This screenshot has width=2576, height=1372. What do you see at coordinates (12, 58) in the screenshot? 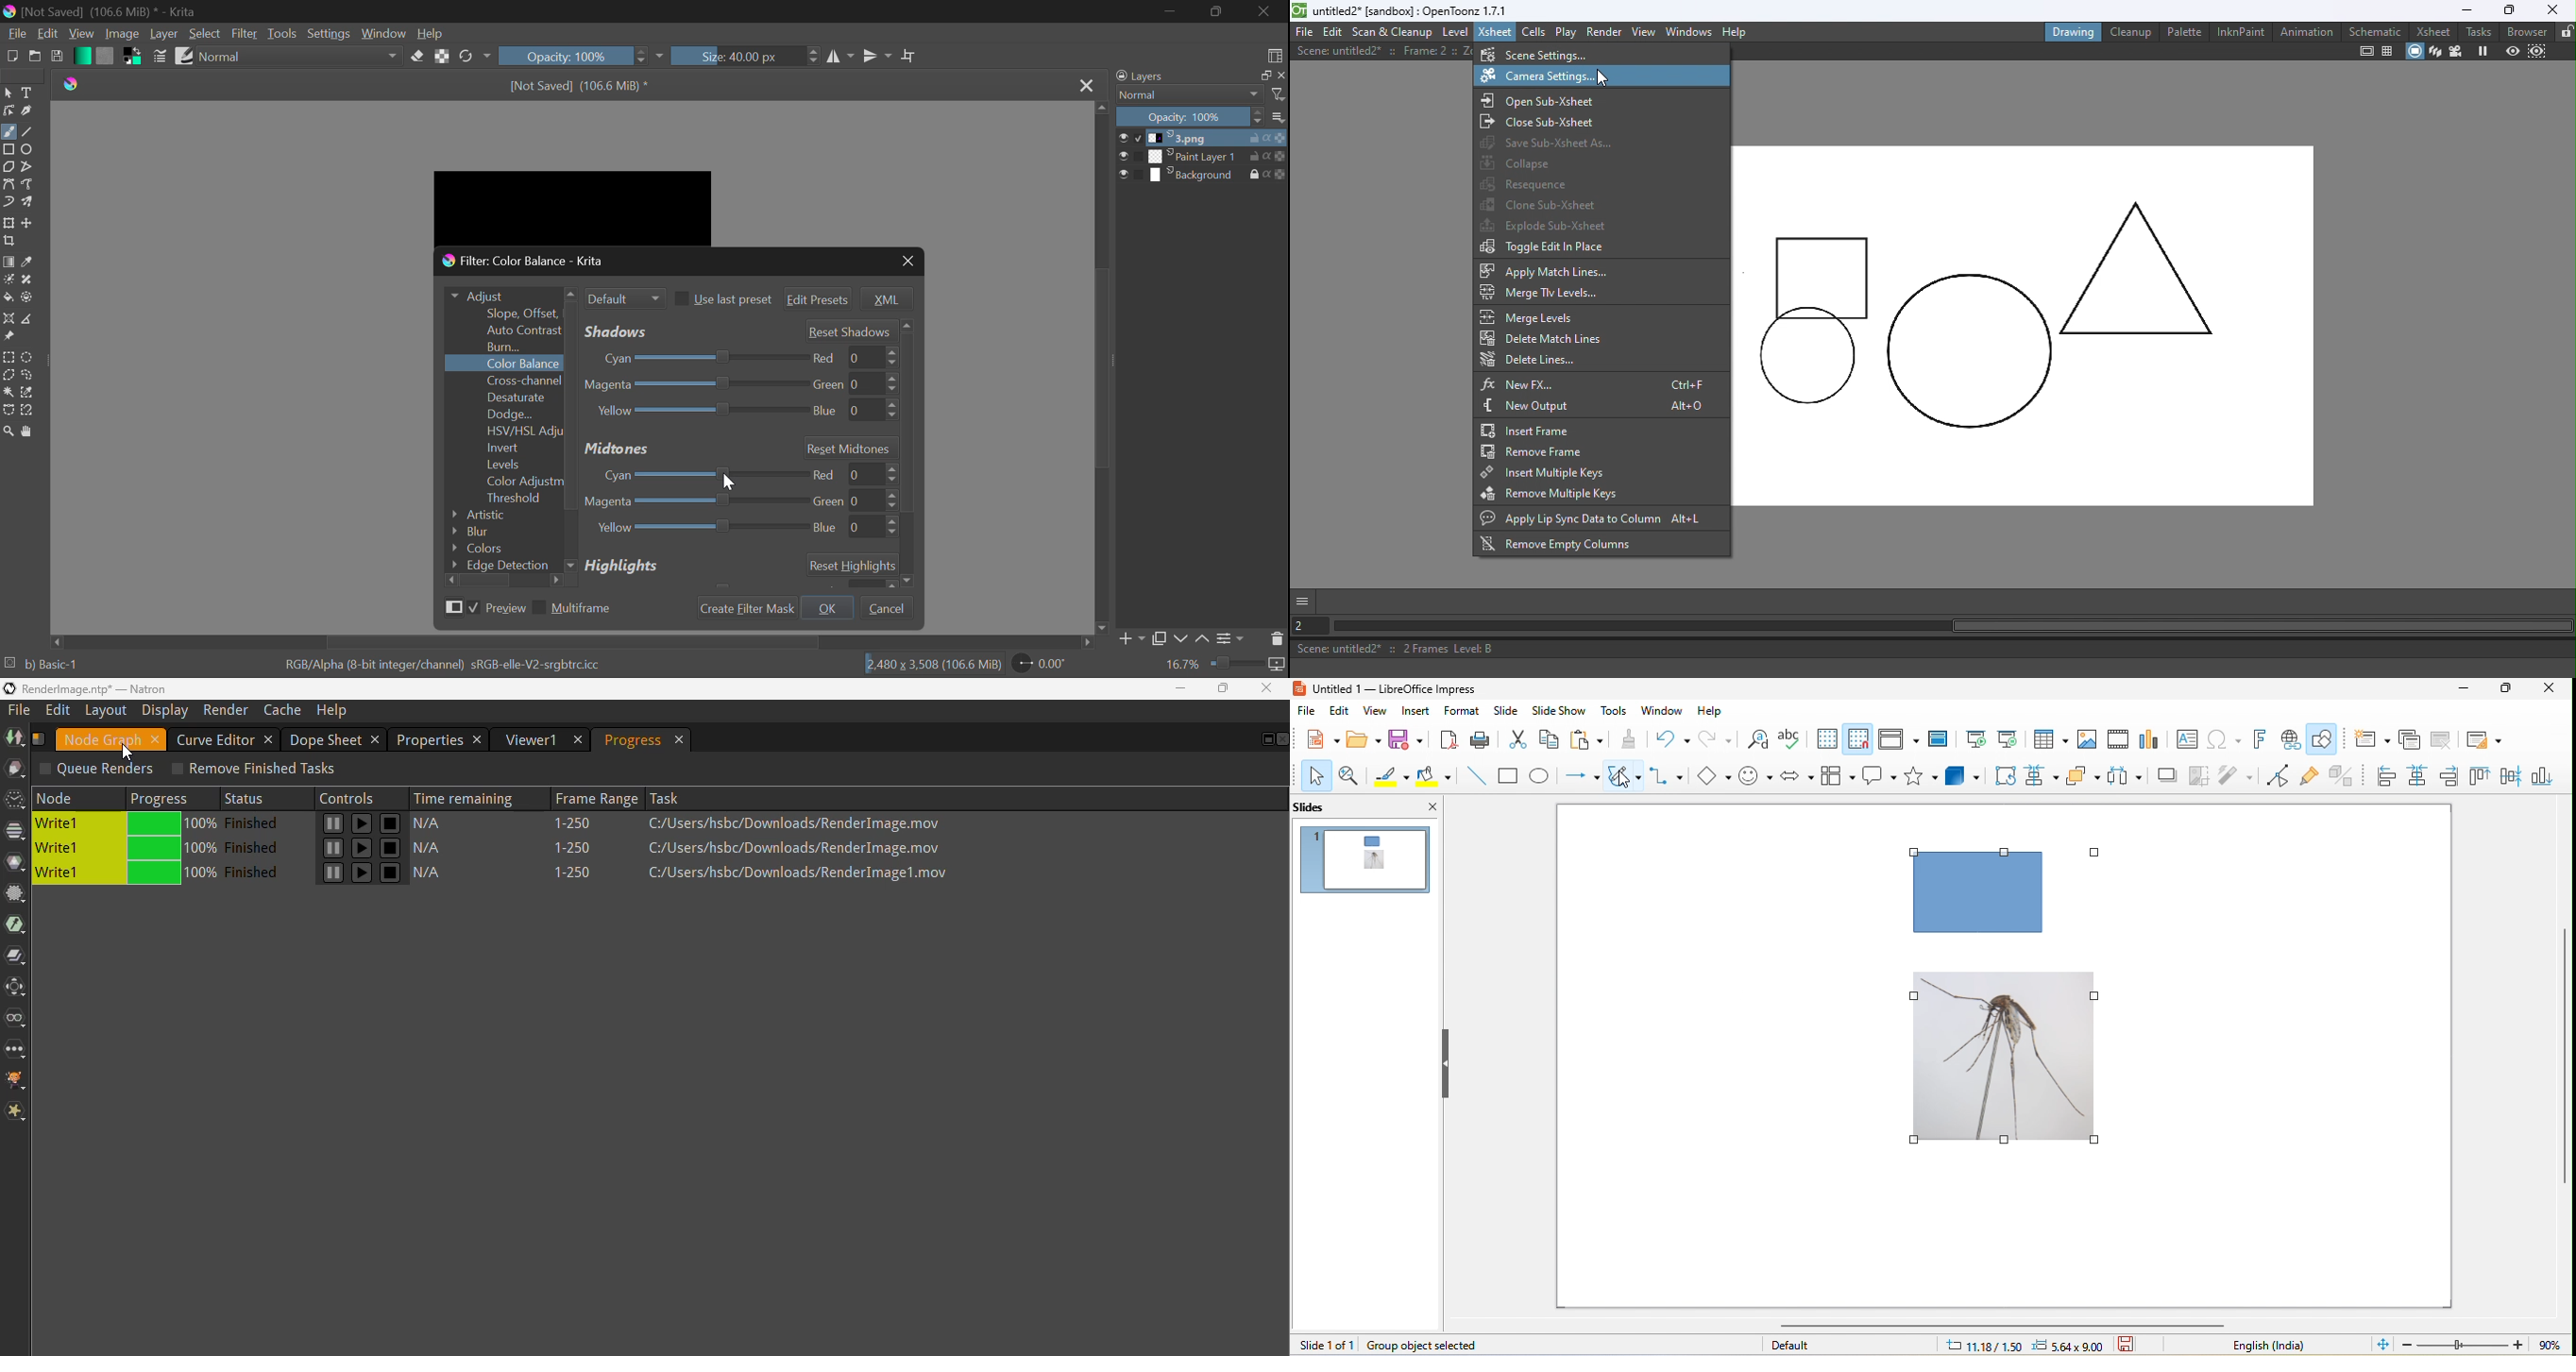
I see `New` at bounding box center [12, 58].